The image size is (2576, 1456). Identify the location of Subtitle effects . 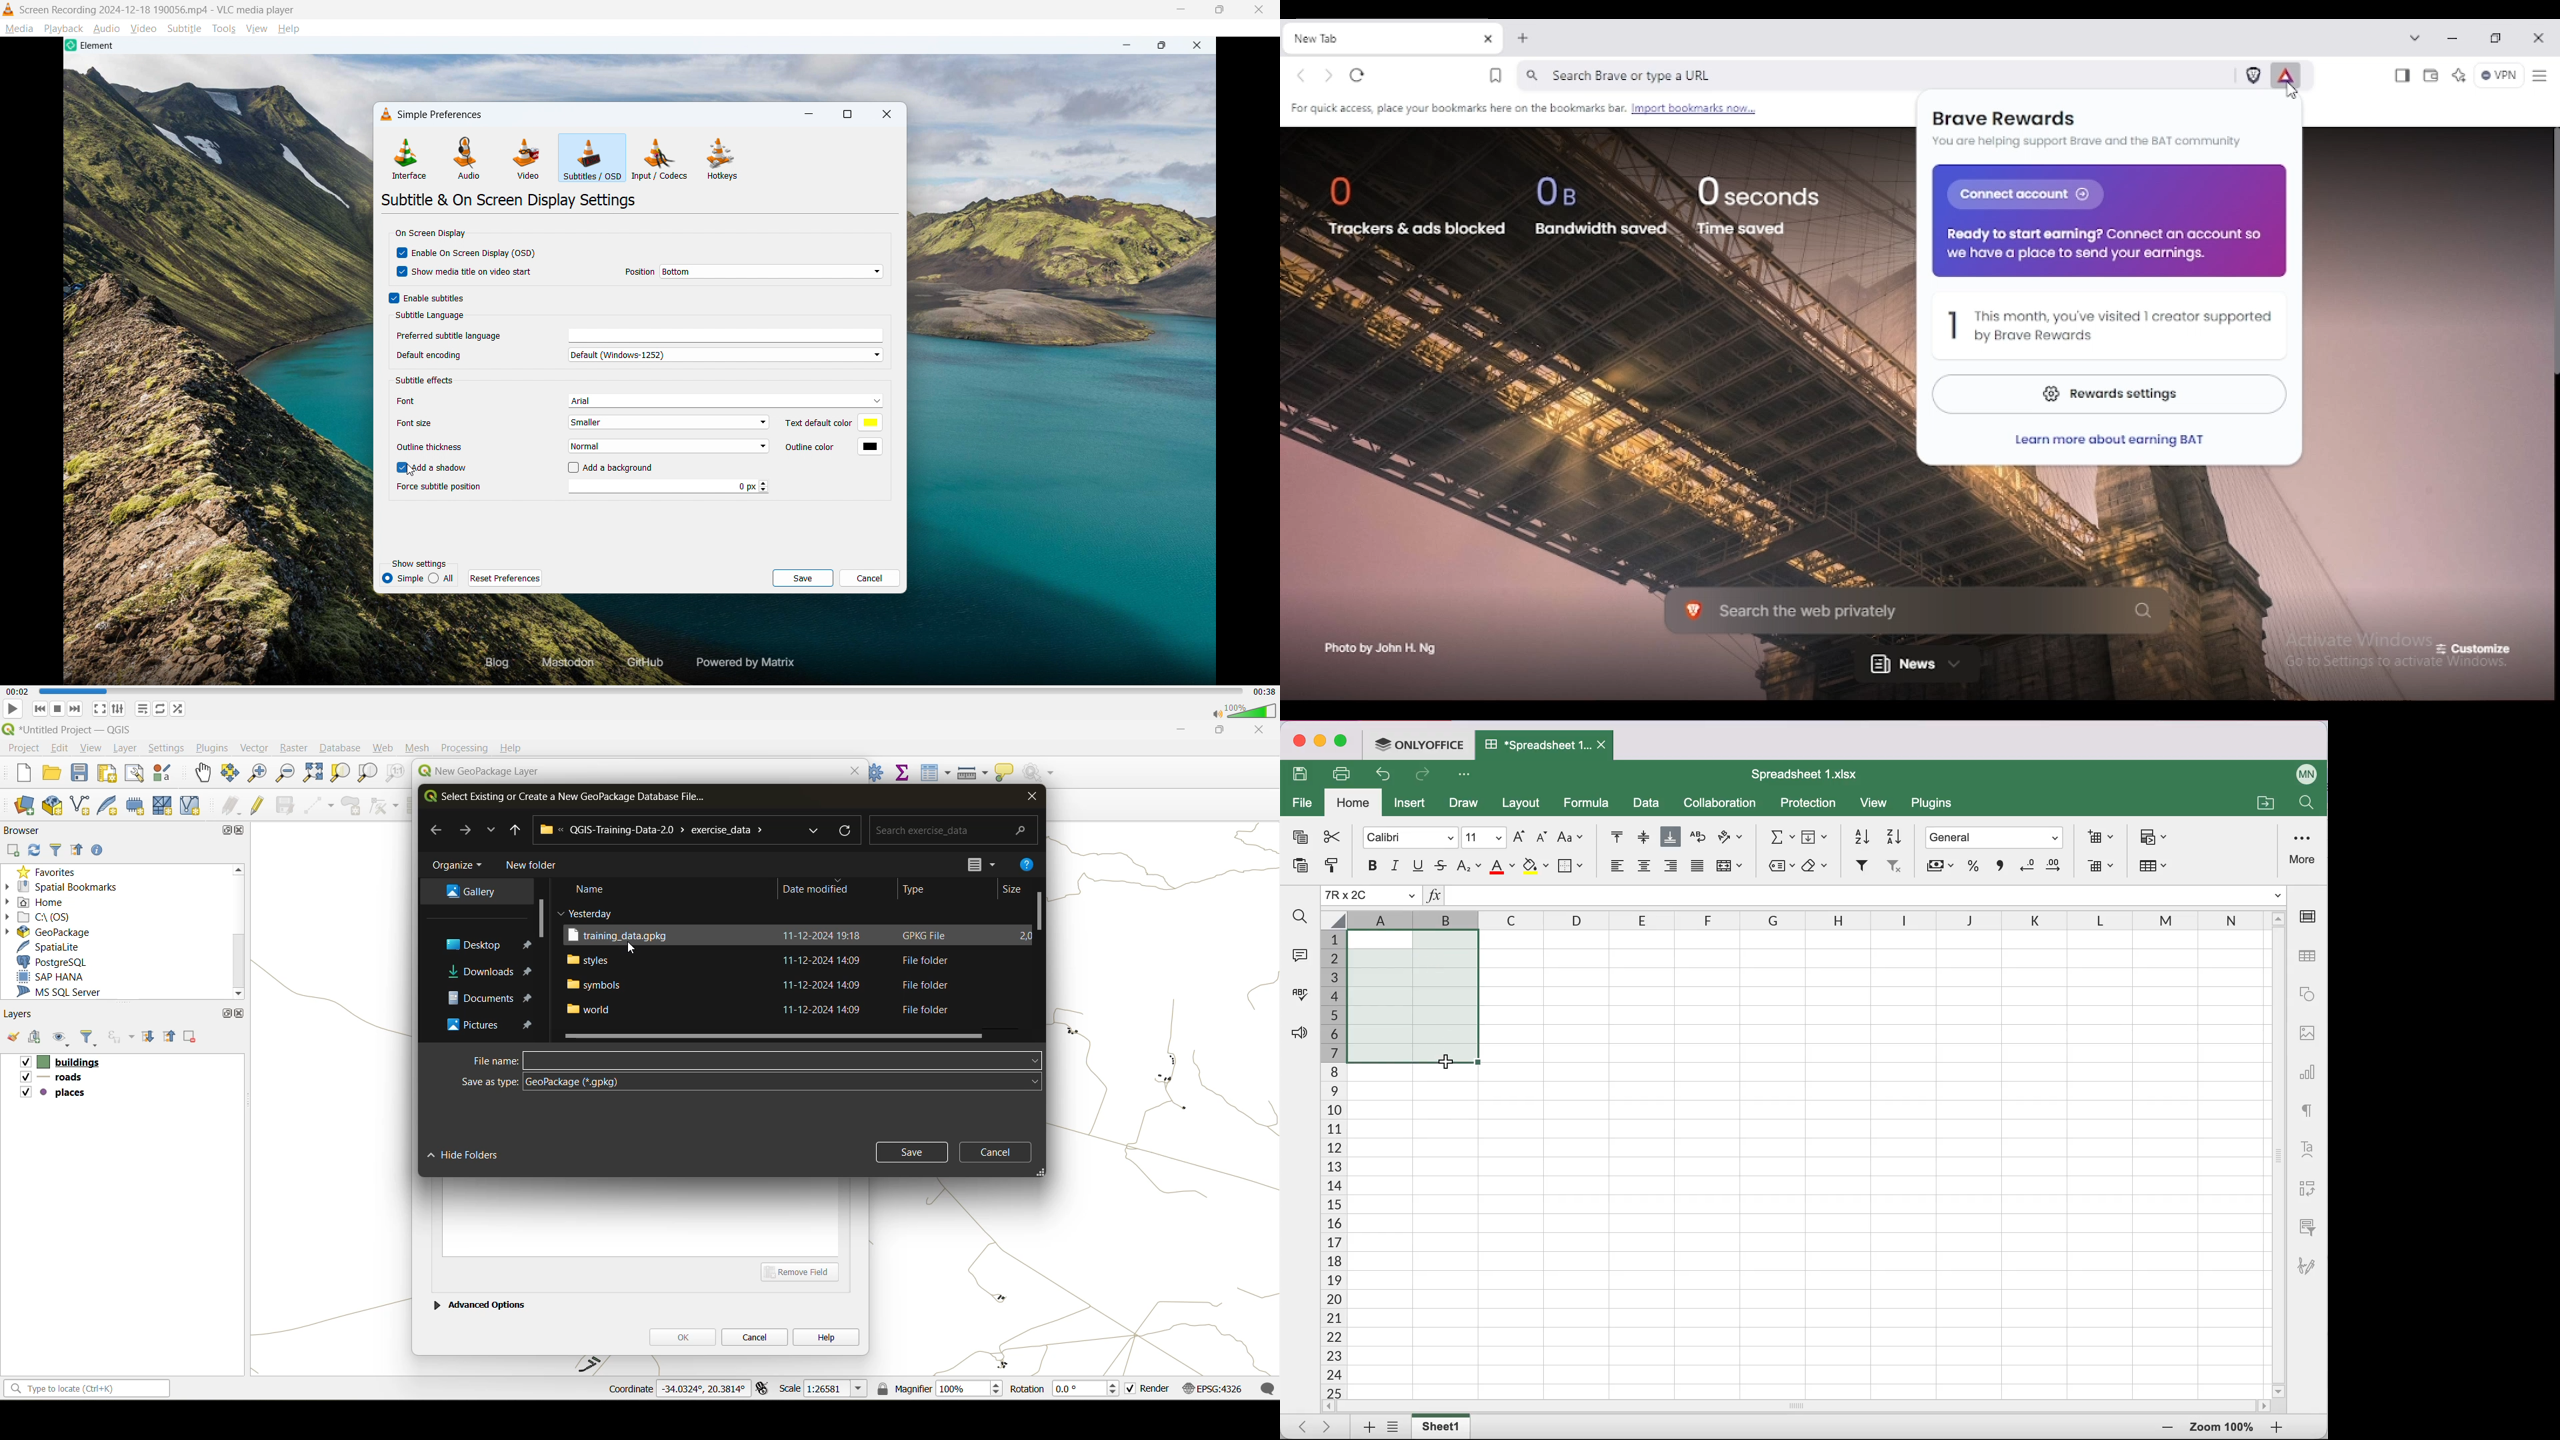
(425, 380).